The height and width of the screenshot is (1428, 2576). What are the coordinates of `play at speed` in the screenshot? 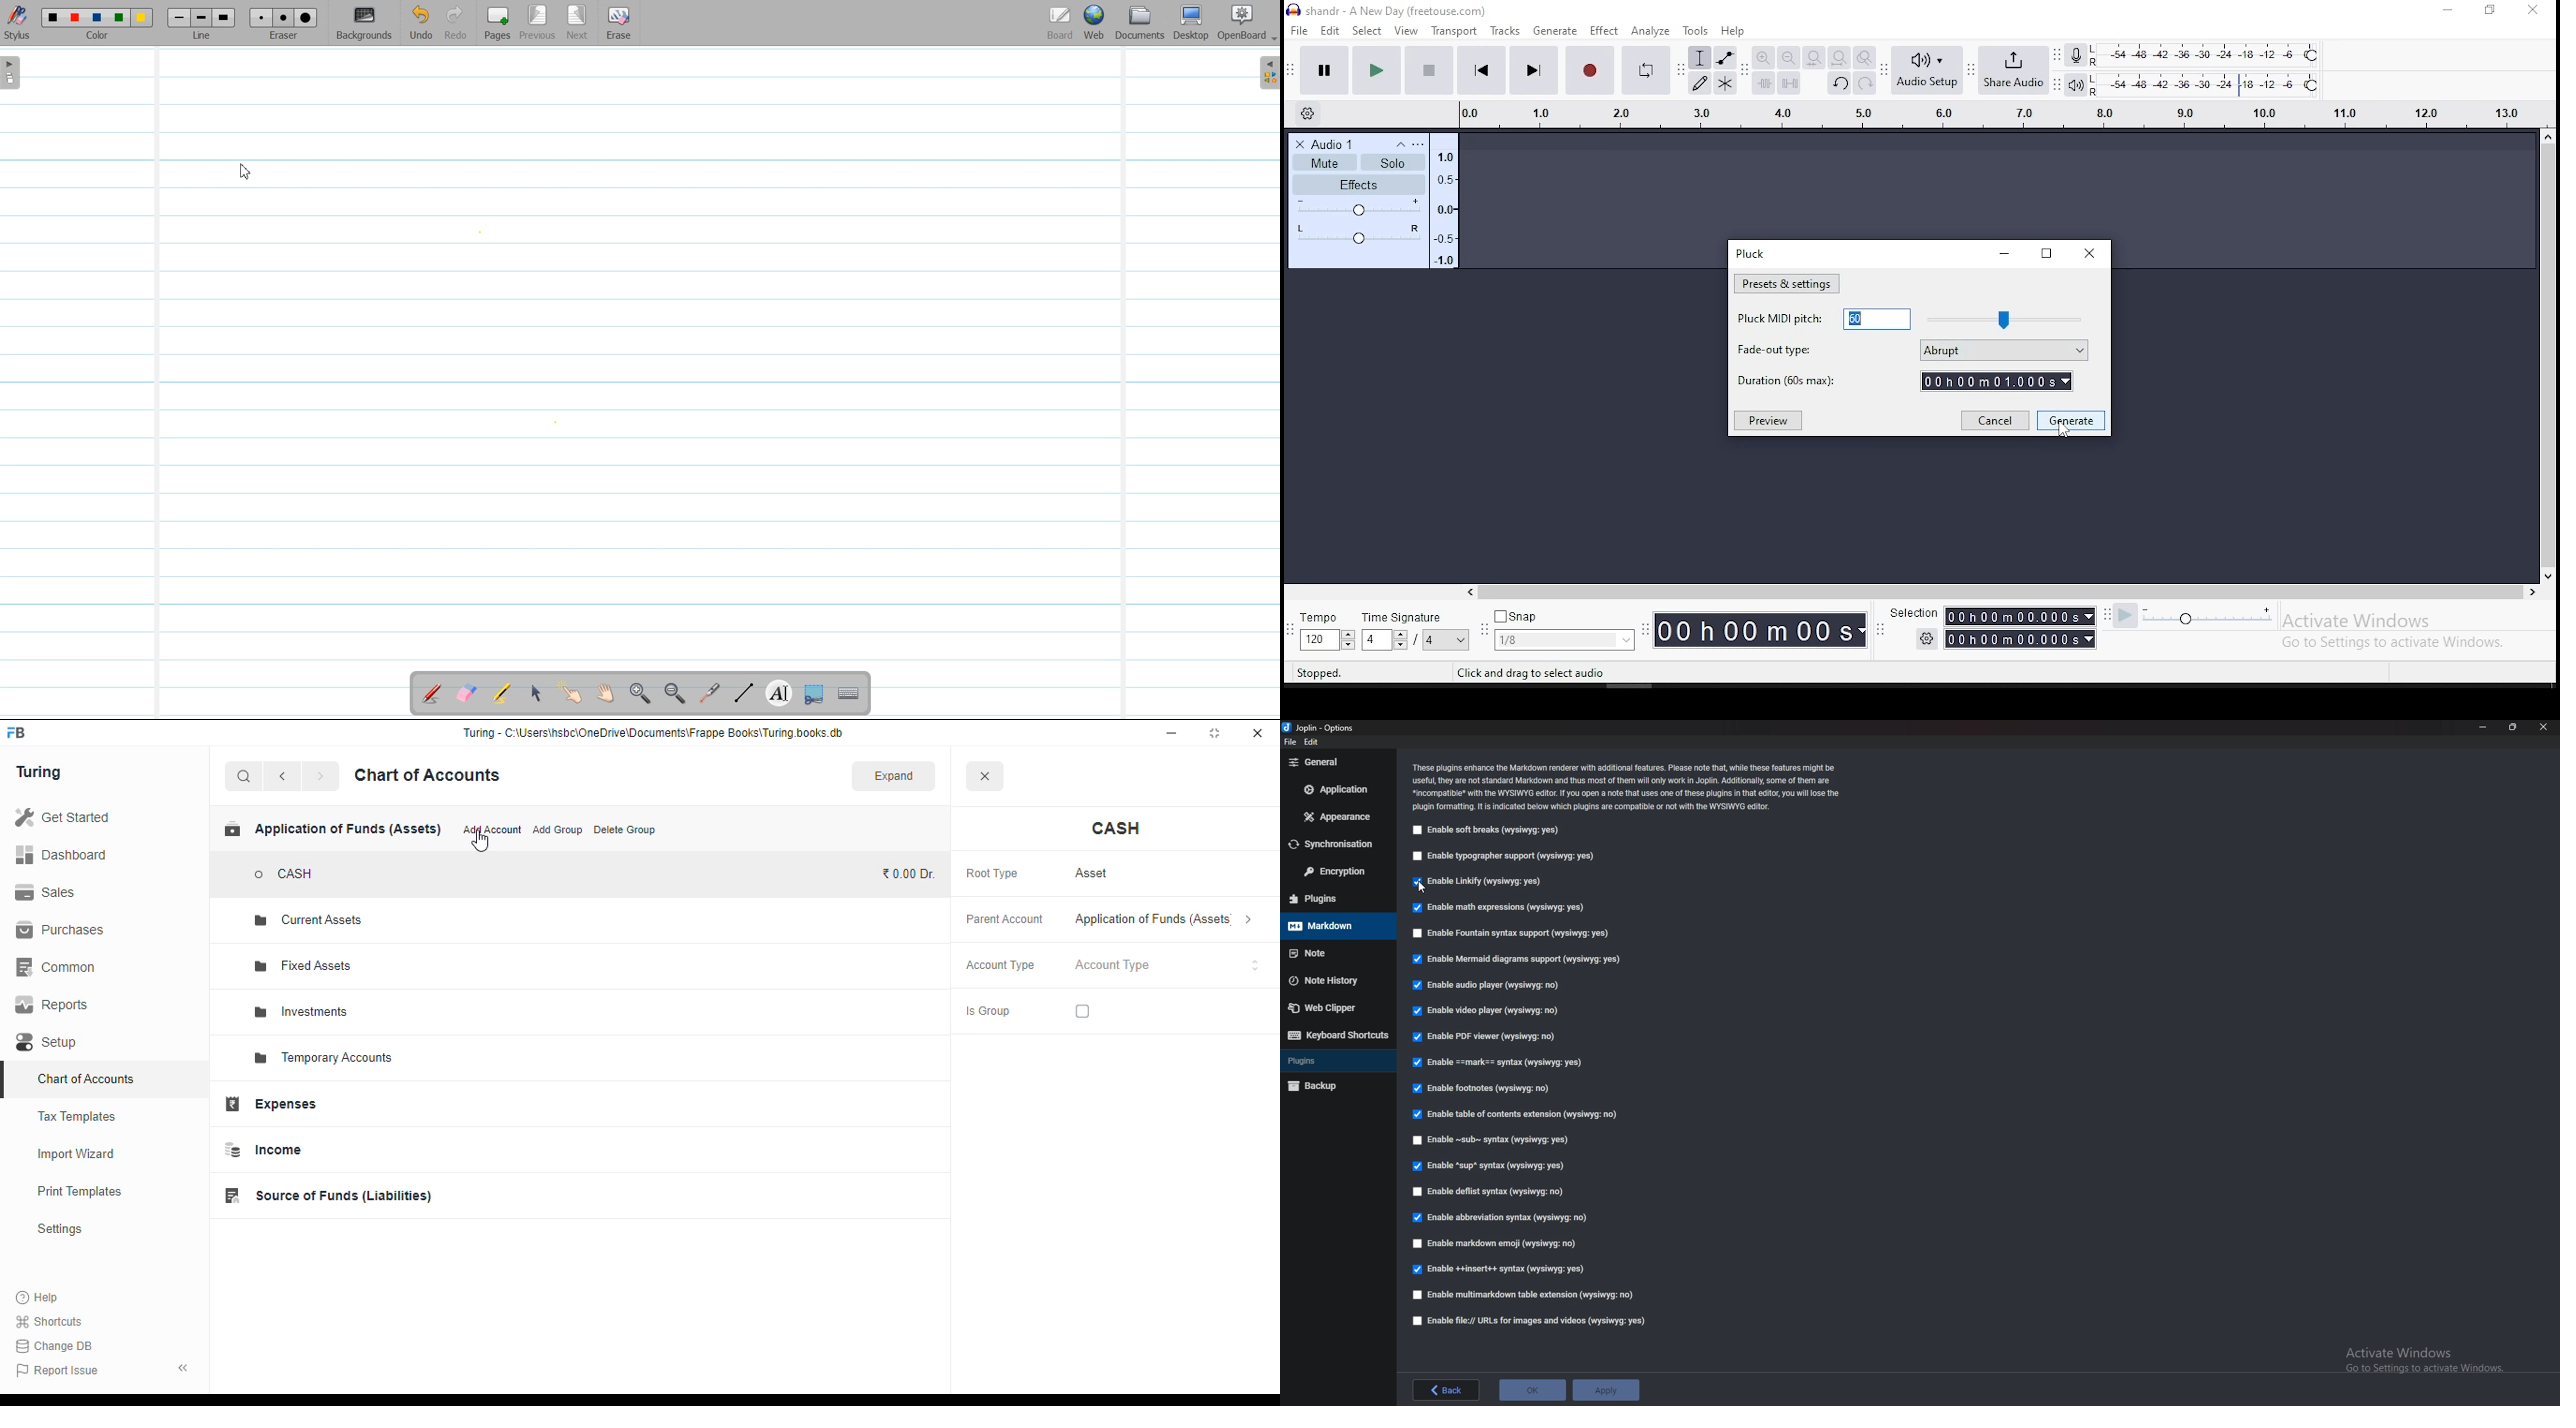 It's located at (2127, 615).